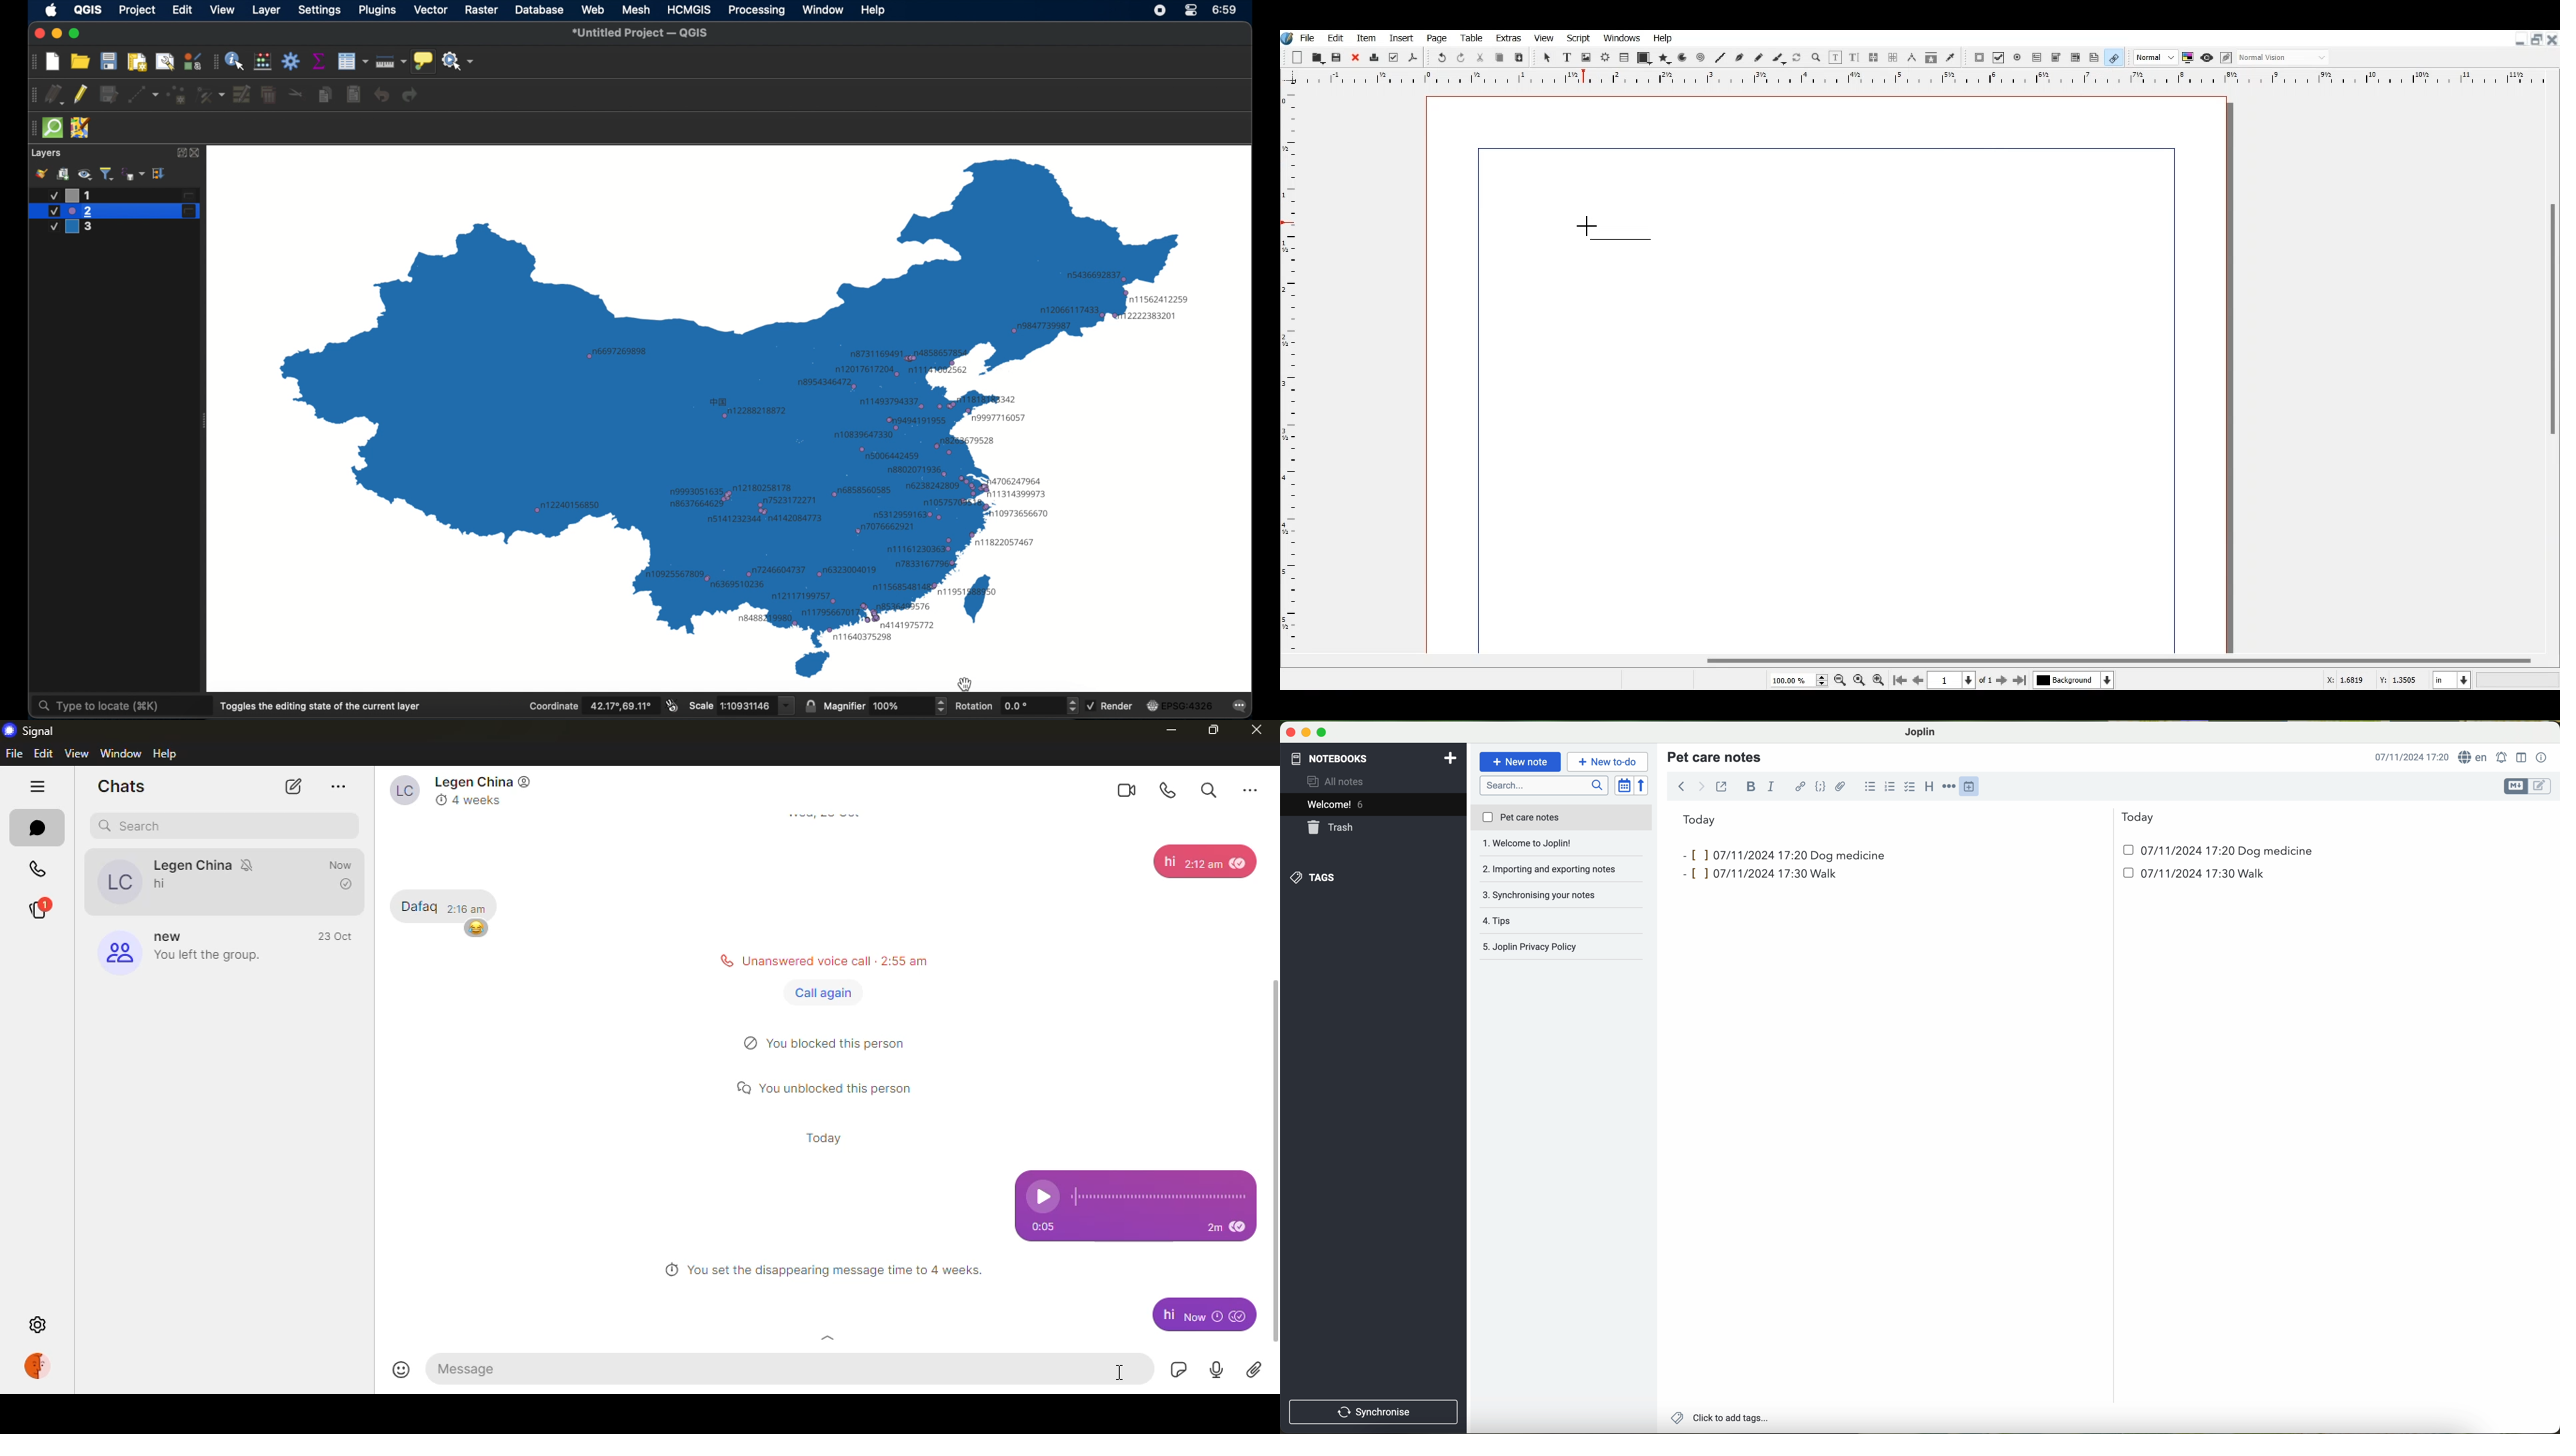  I want to click on cursor, so click(1122, 1374).